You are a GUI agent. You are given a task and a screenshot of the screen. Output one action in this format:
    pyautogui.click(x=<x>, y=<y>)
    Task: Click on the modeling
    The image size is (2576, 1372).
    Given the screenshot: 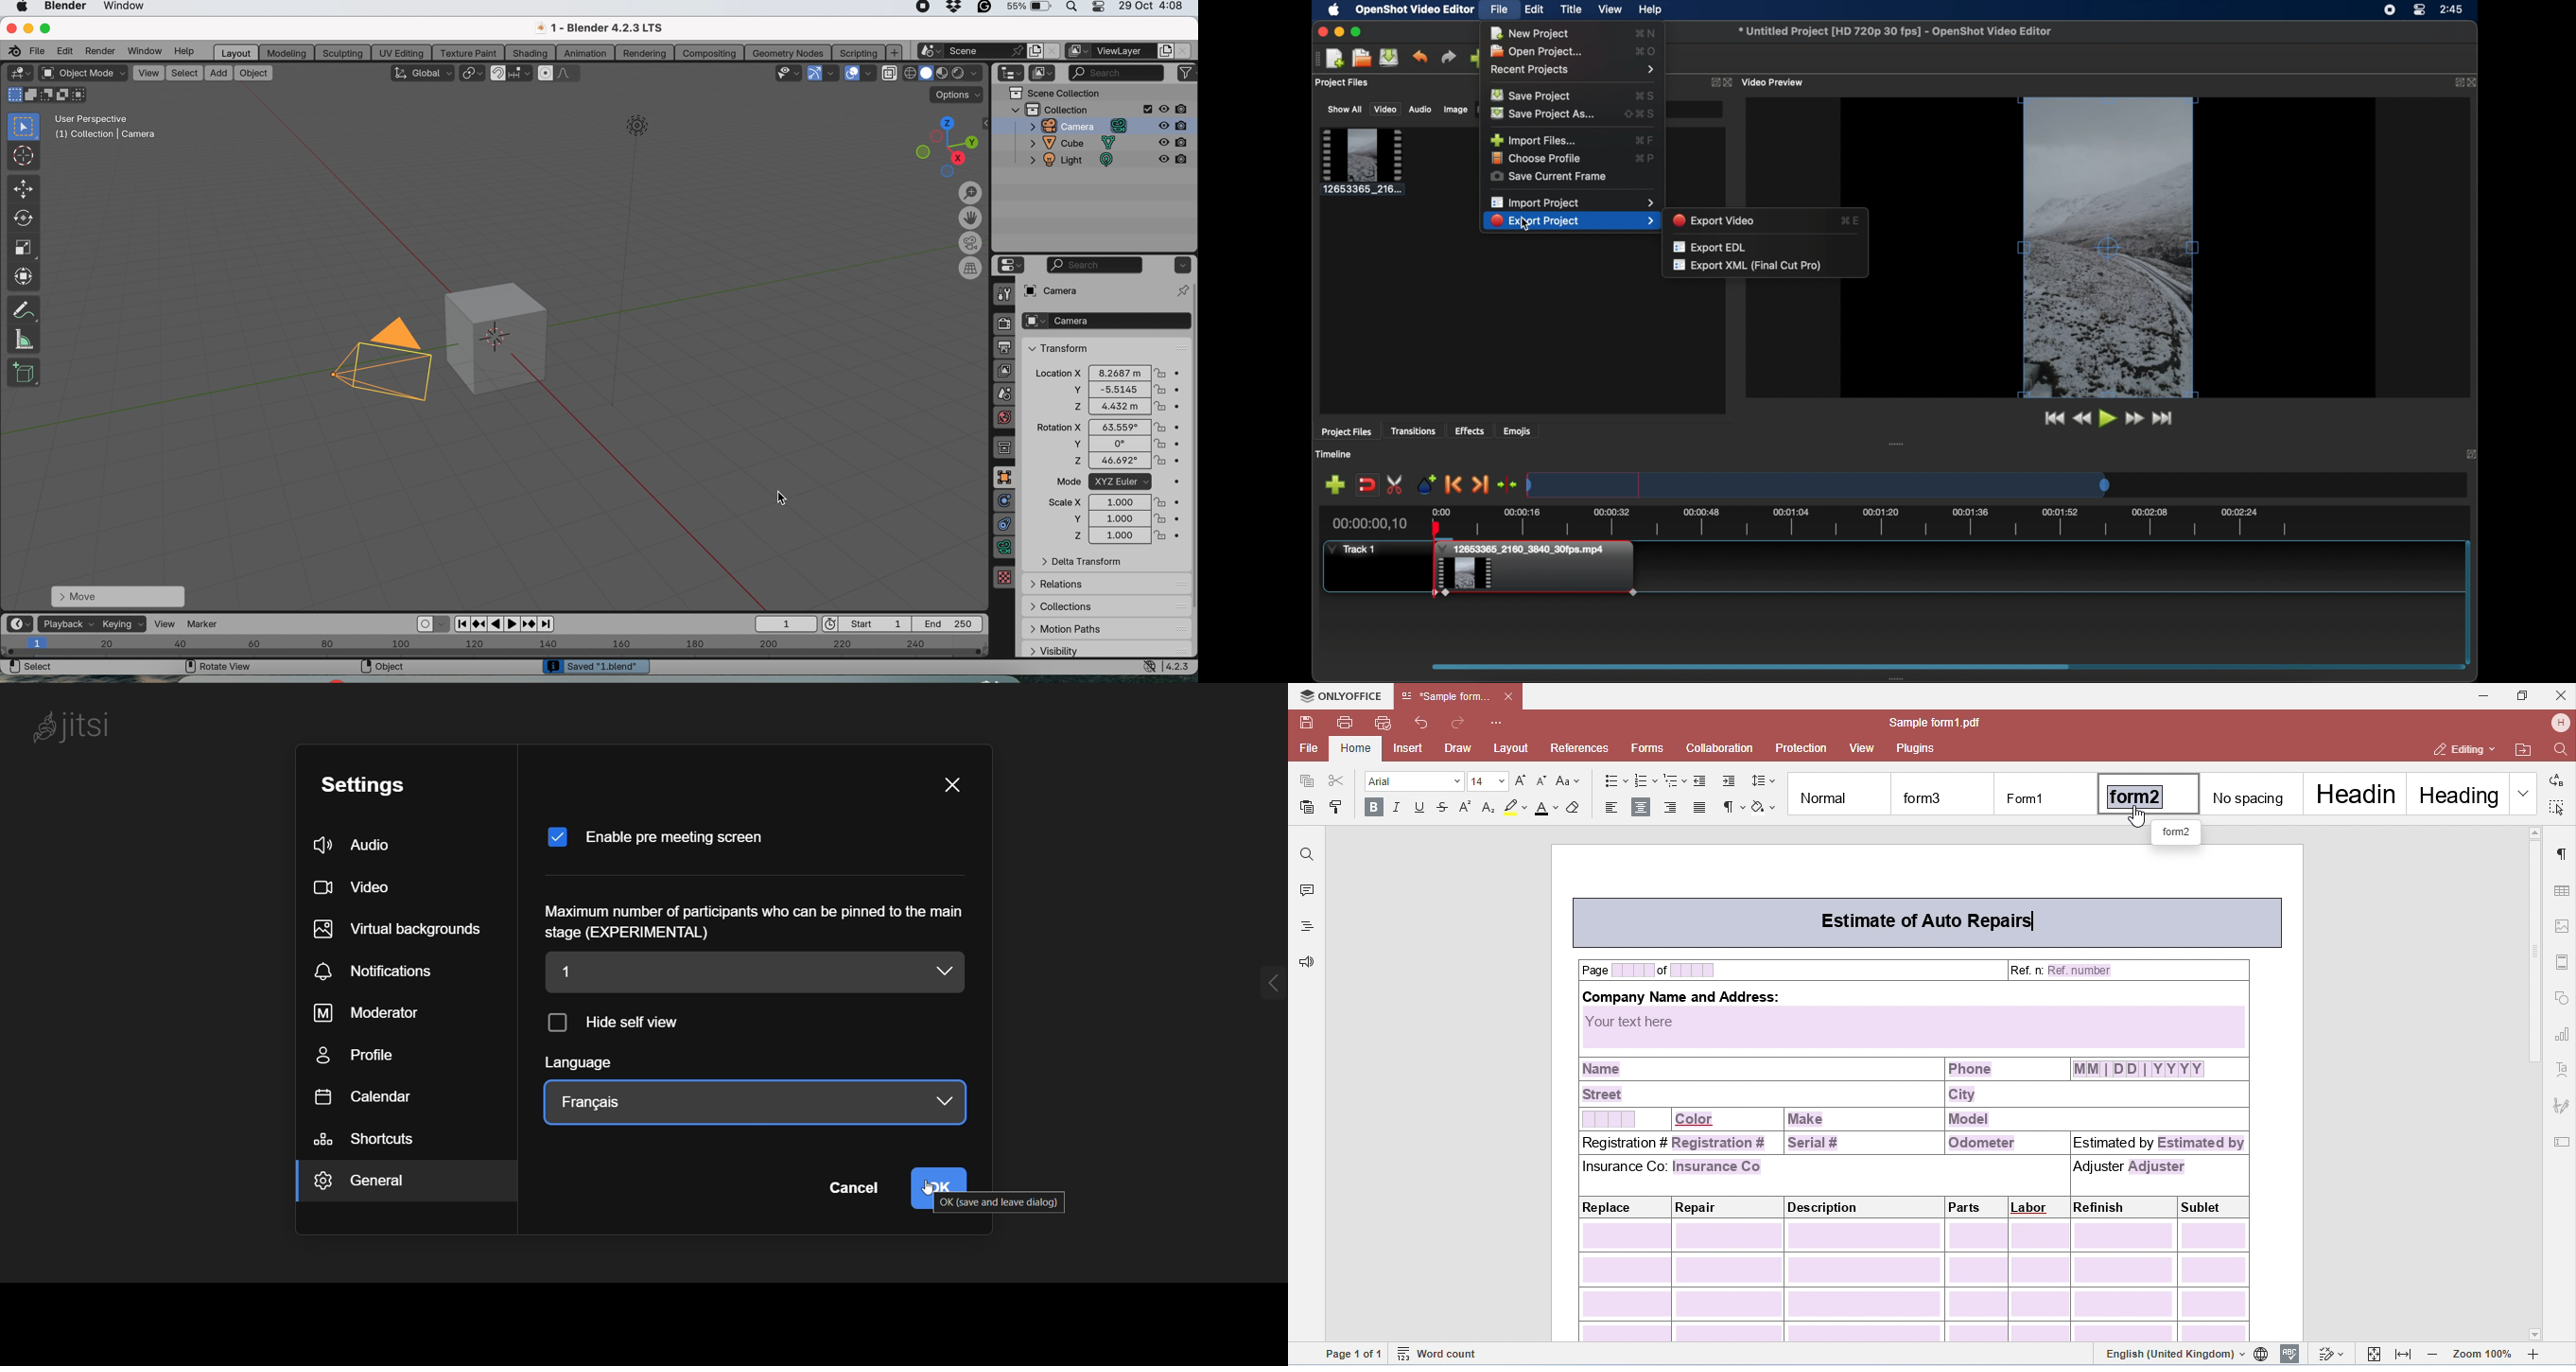 What is the action you would take?
    pyautogui.click(x=288, y=53)
    